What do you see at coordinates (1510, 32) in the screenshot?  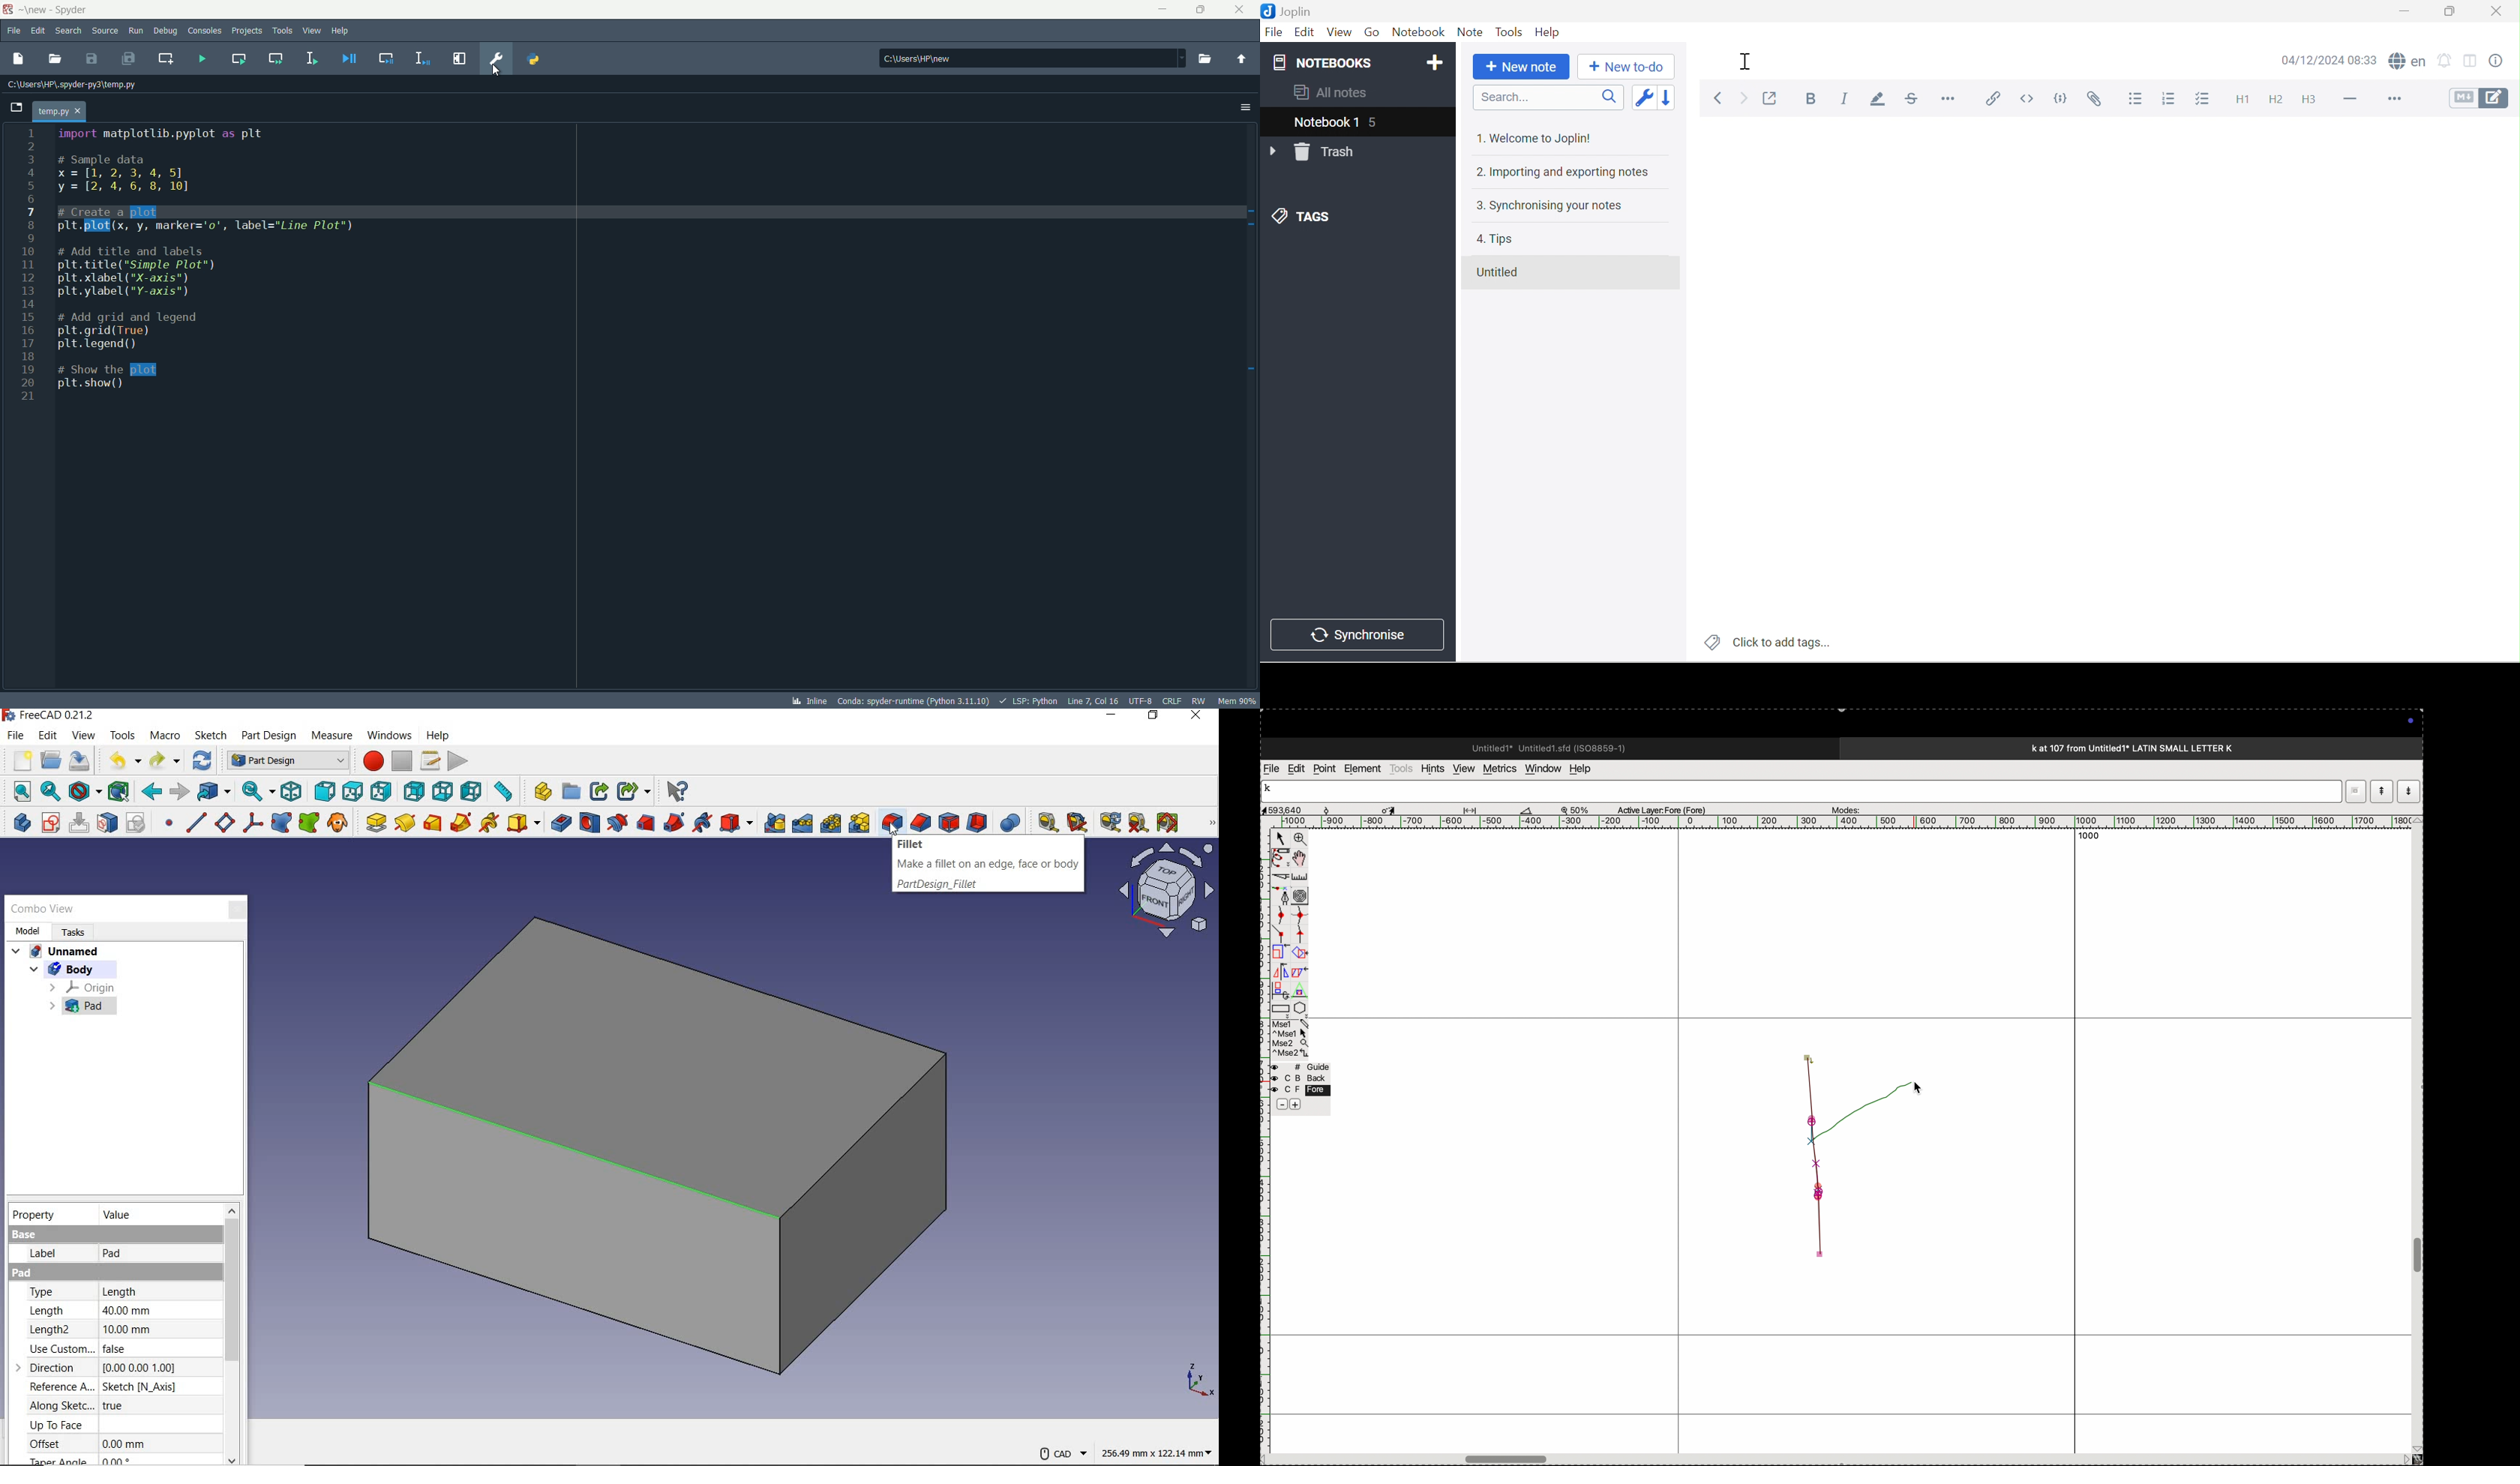 I see `Tools` at bounding box center [1510, 32].